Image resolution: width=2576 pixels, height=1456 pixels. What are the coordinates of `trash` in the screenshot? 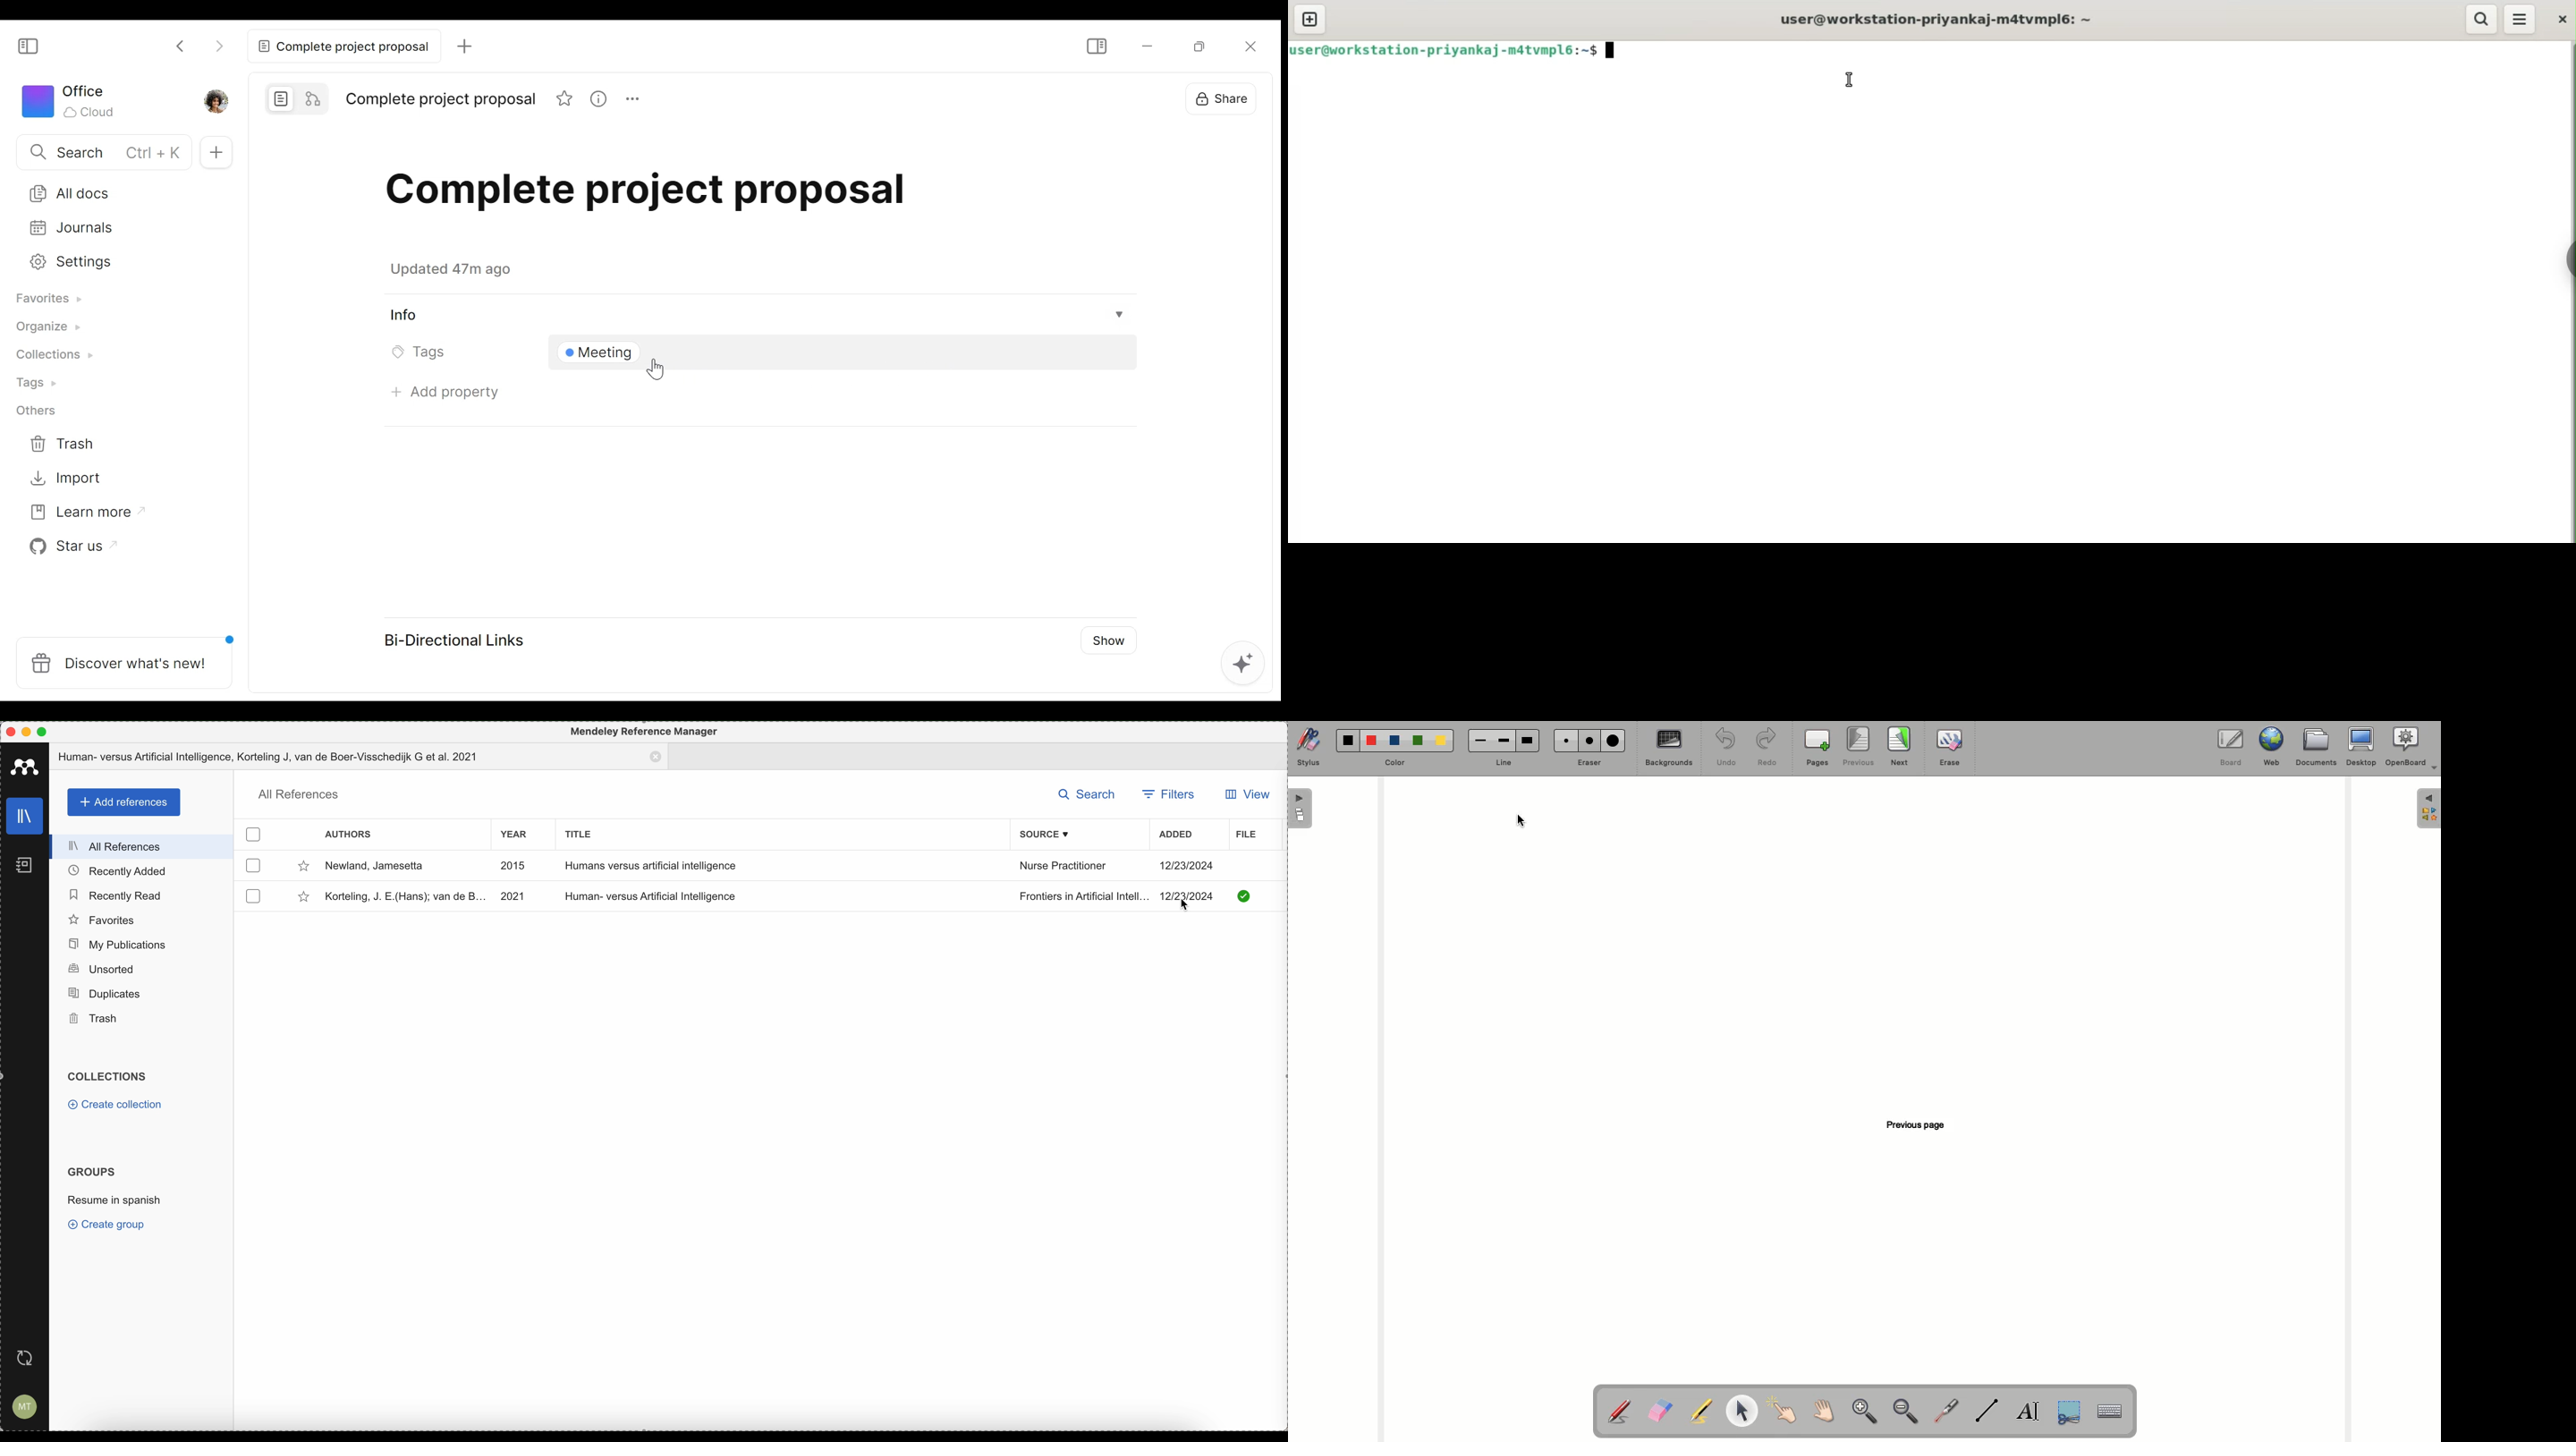 It's located at (141, 1020).